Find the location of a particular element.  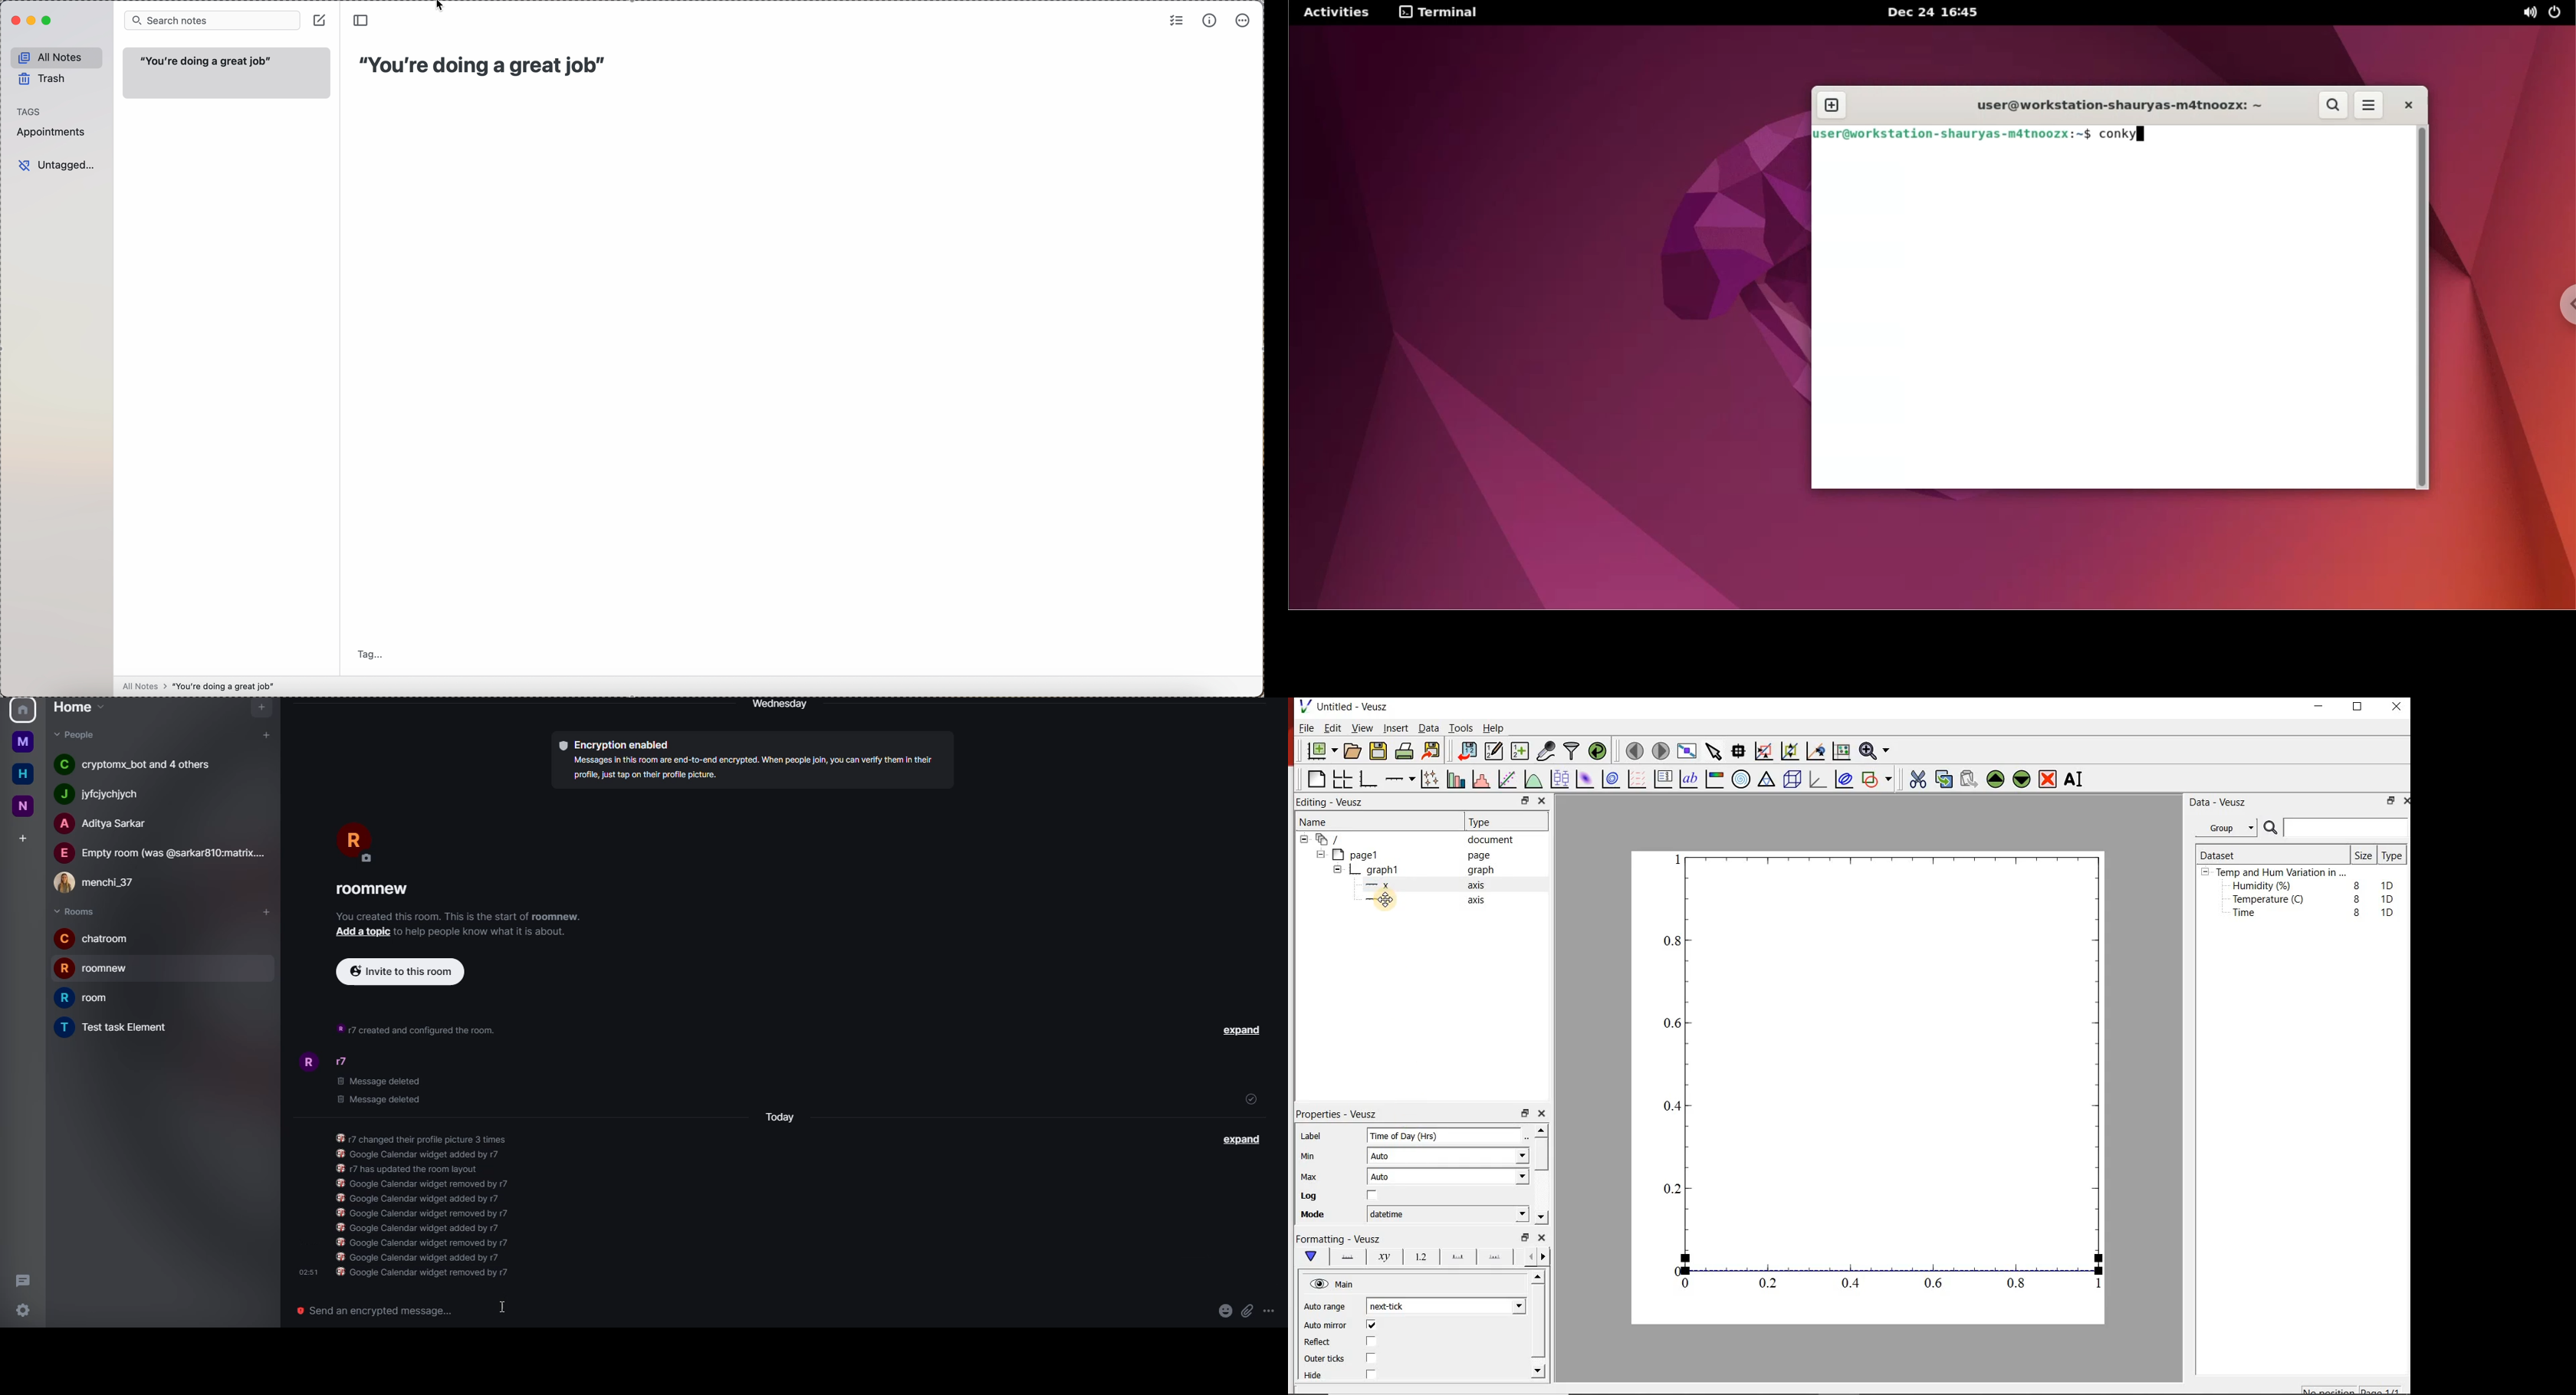

Size is located at coordinates (2363, 855).